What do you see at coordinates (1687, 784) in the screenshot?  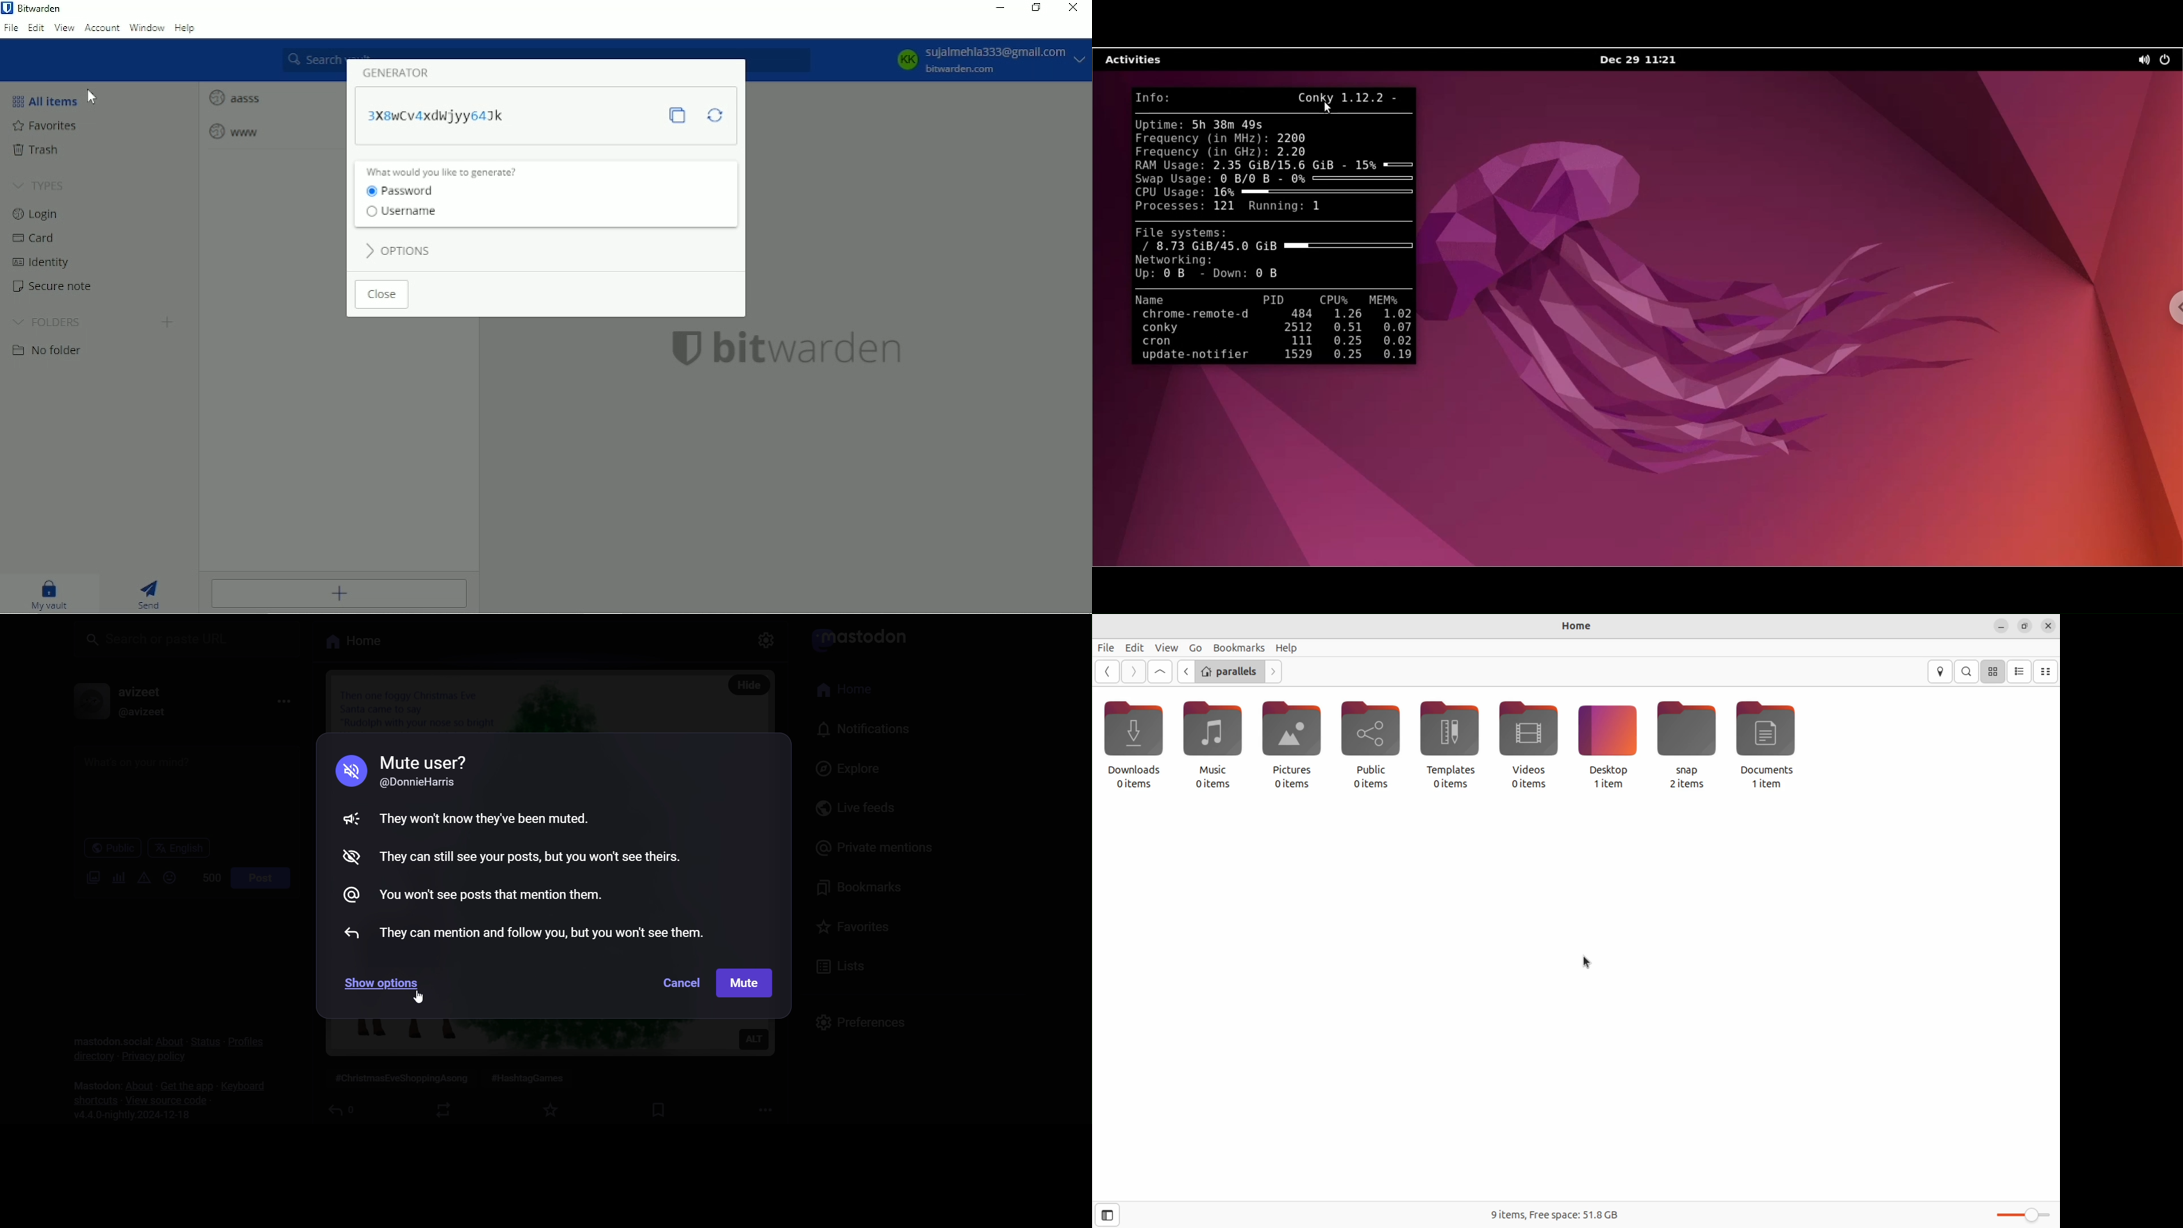 I see `2 items` at bounding box center [1687, 784].